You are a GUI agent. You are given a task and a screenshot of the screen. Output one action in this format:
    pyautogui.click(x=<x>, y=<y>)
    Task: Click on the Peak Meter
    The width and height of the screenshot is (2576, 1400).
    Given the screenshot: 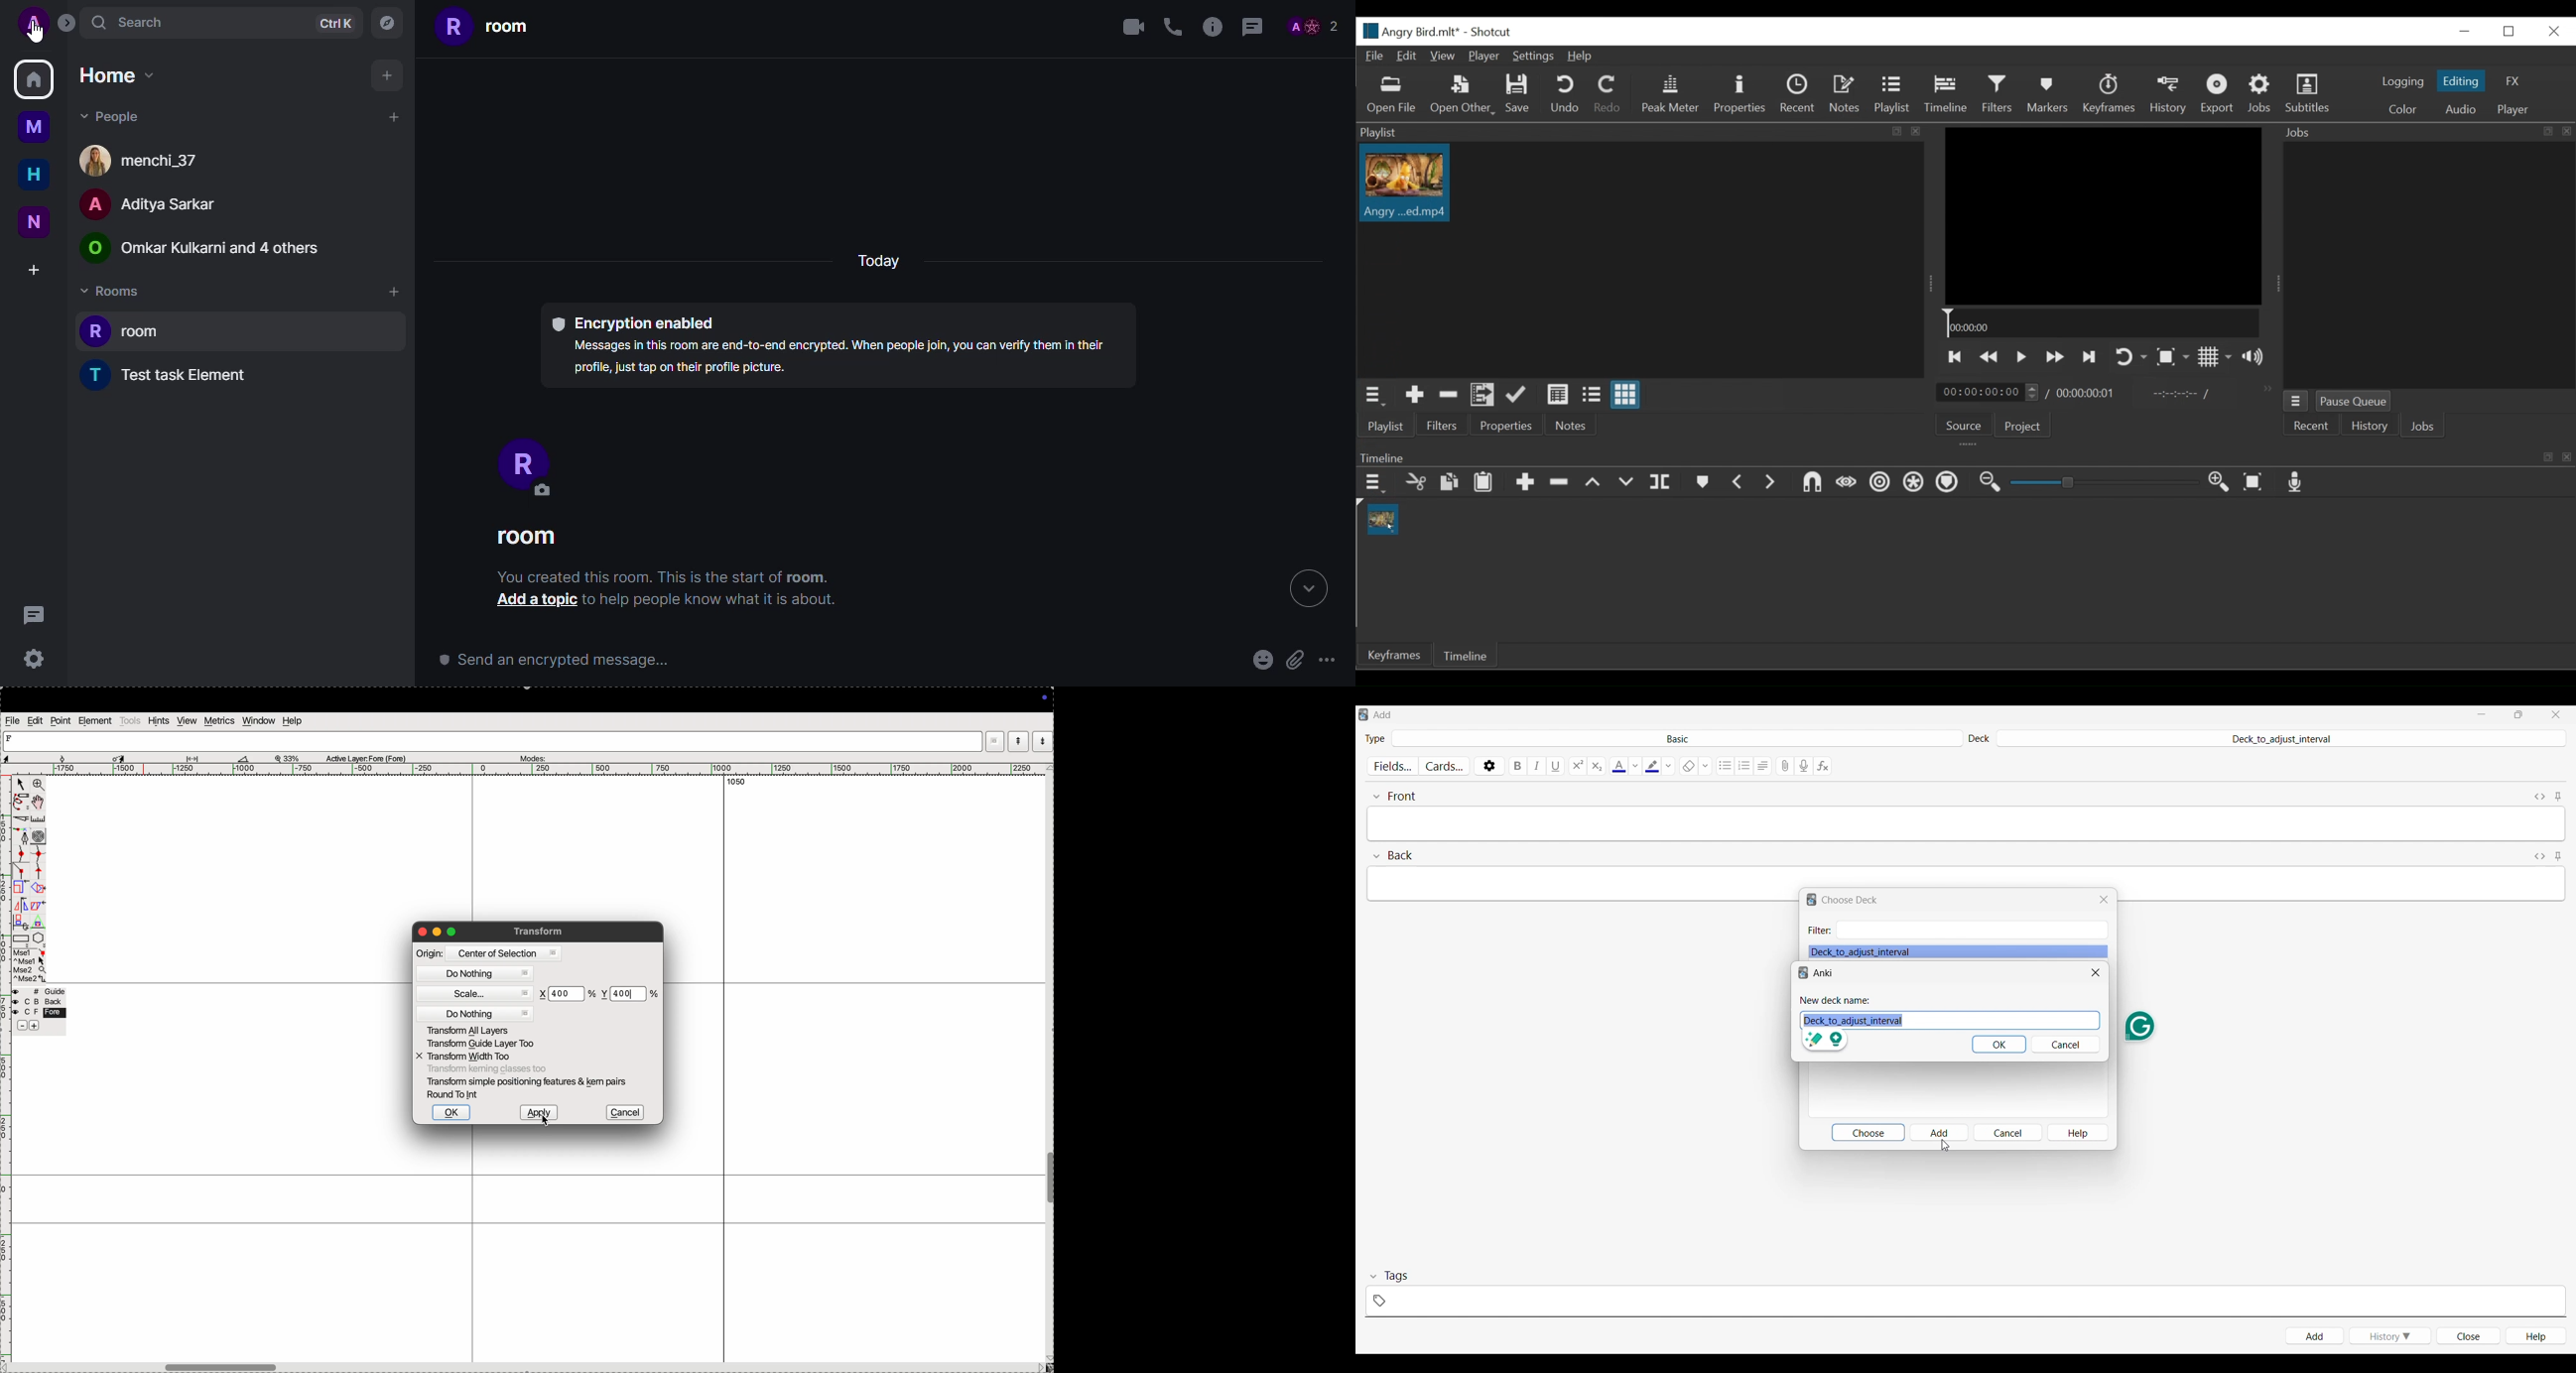 What is the action you would take?
    pyautogui.click(x=1671, y=95)
    